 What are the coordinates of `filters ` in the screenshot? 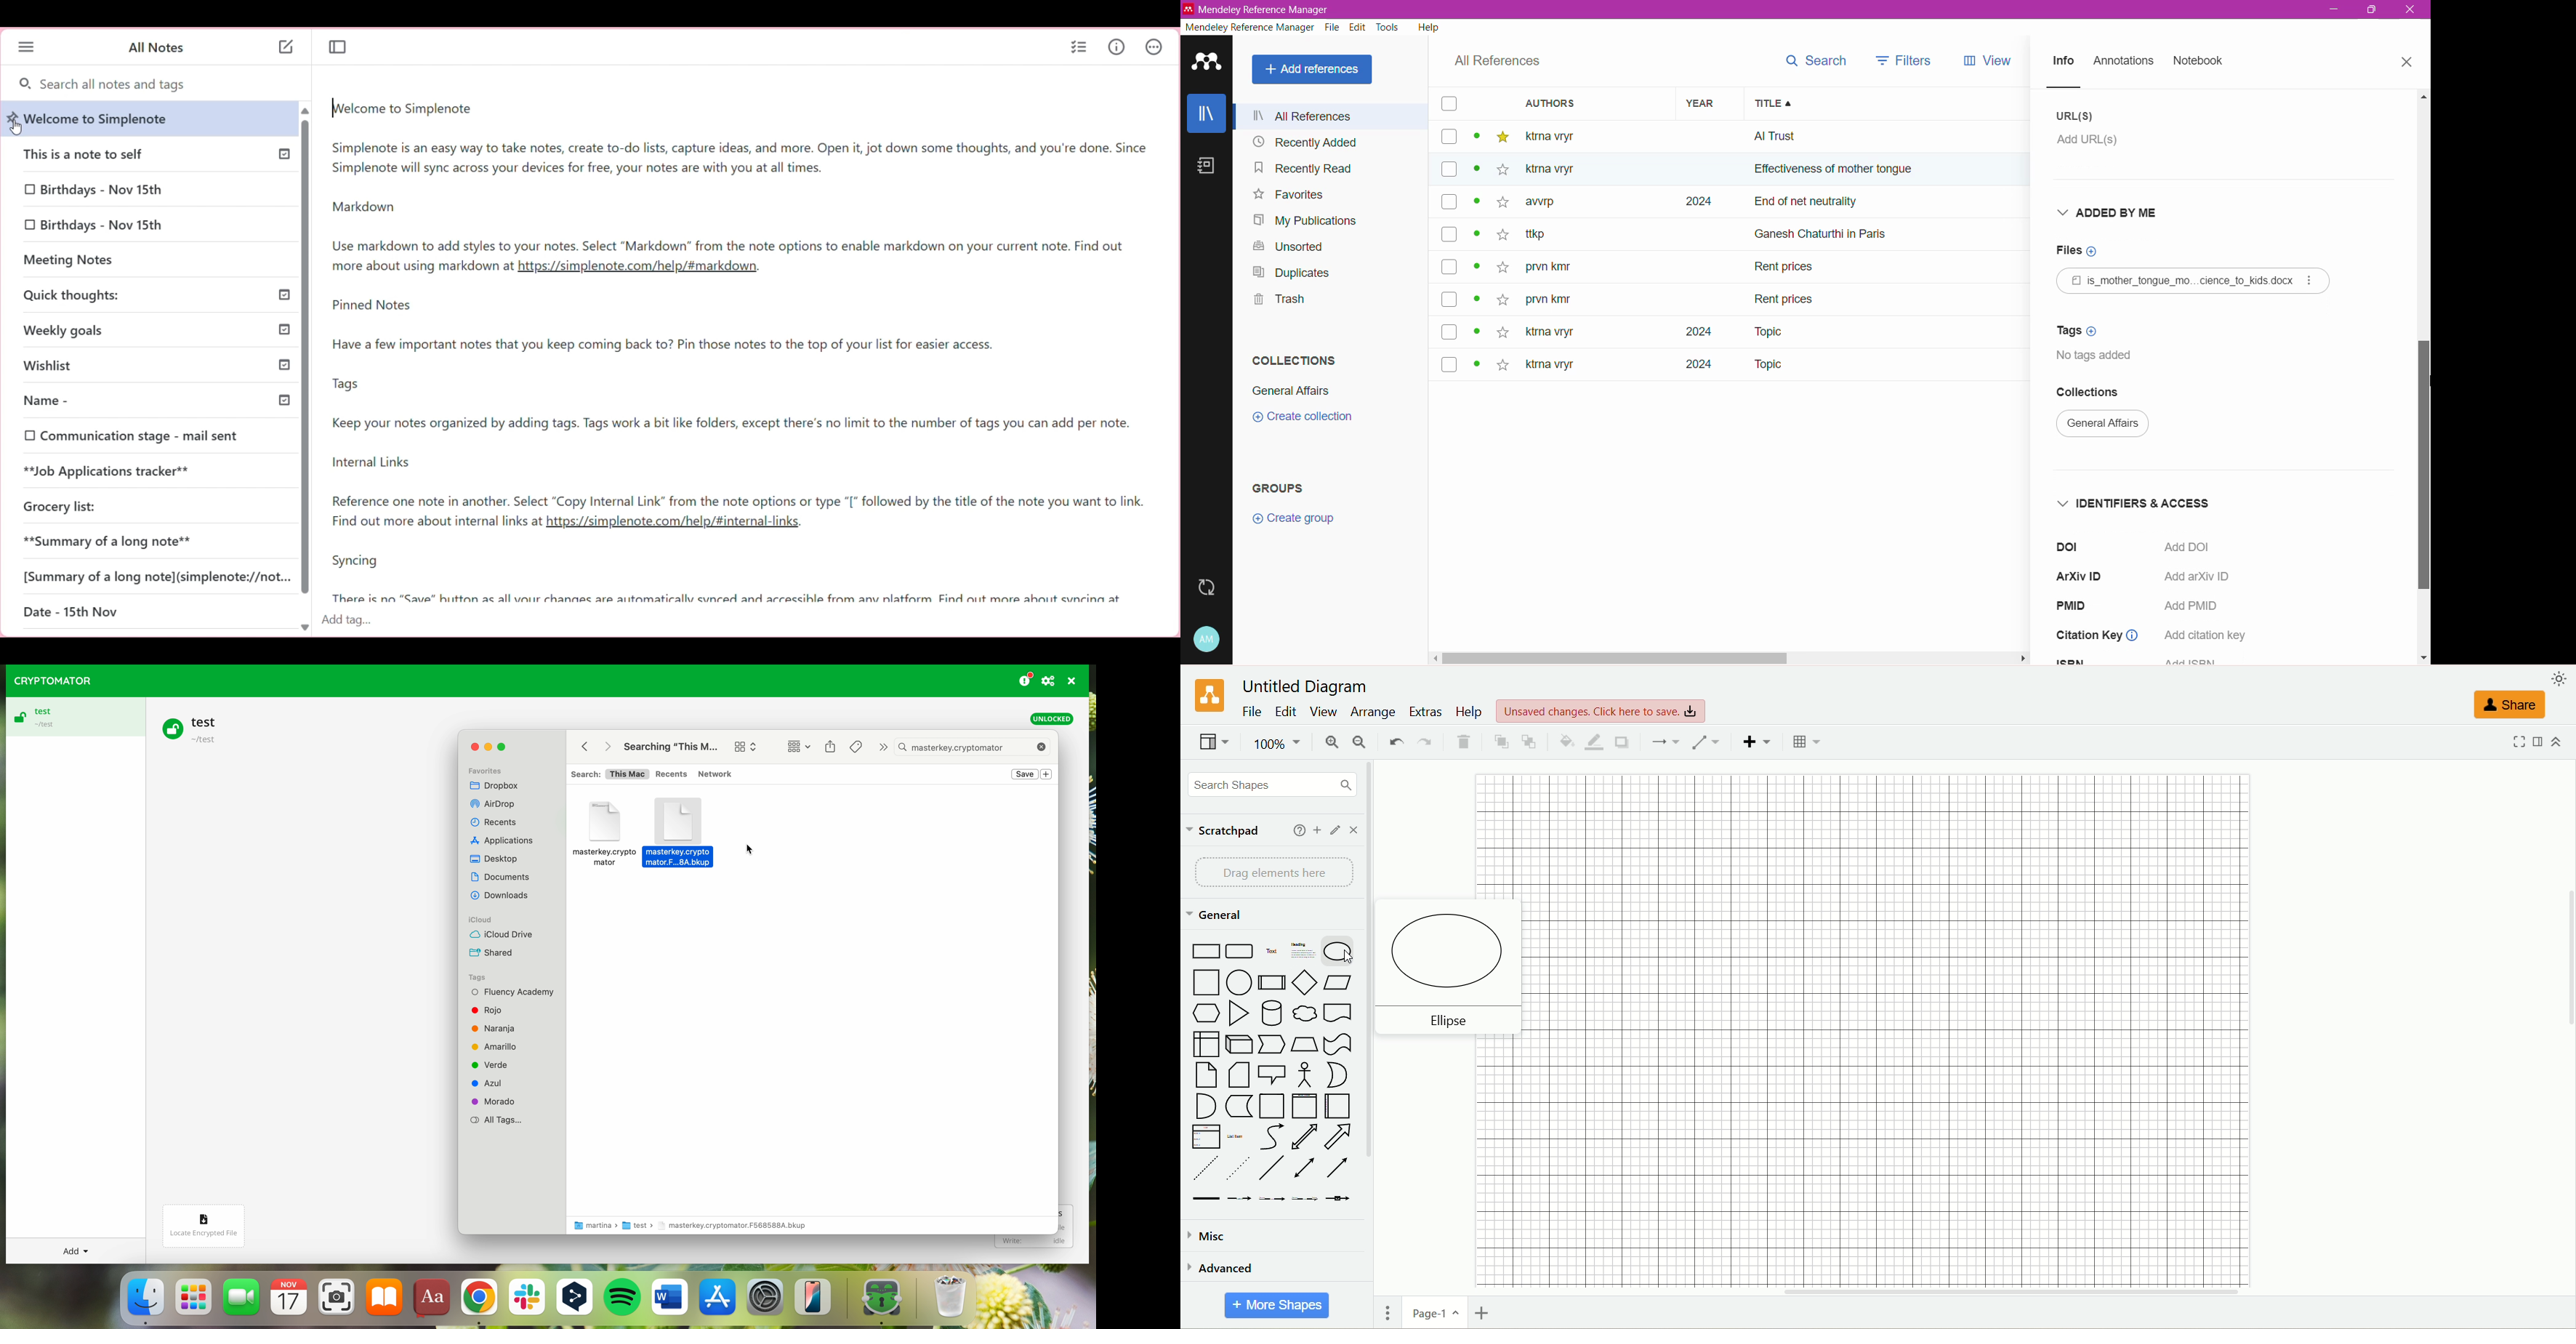 It's located at (1904, 59).